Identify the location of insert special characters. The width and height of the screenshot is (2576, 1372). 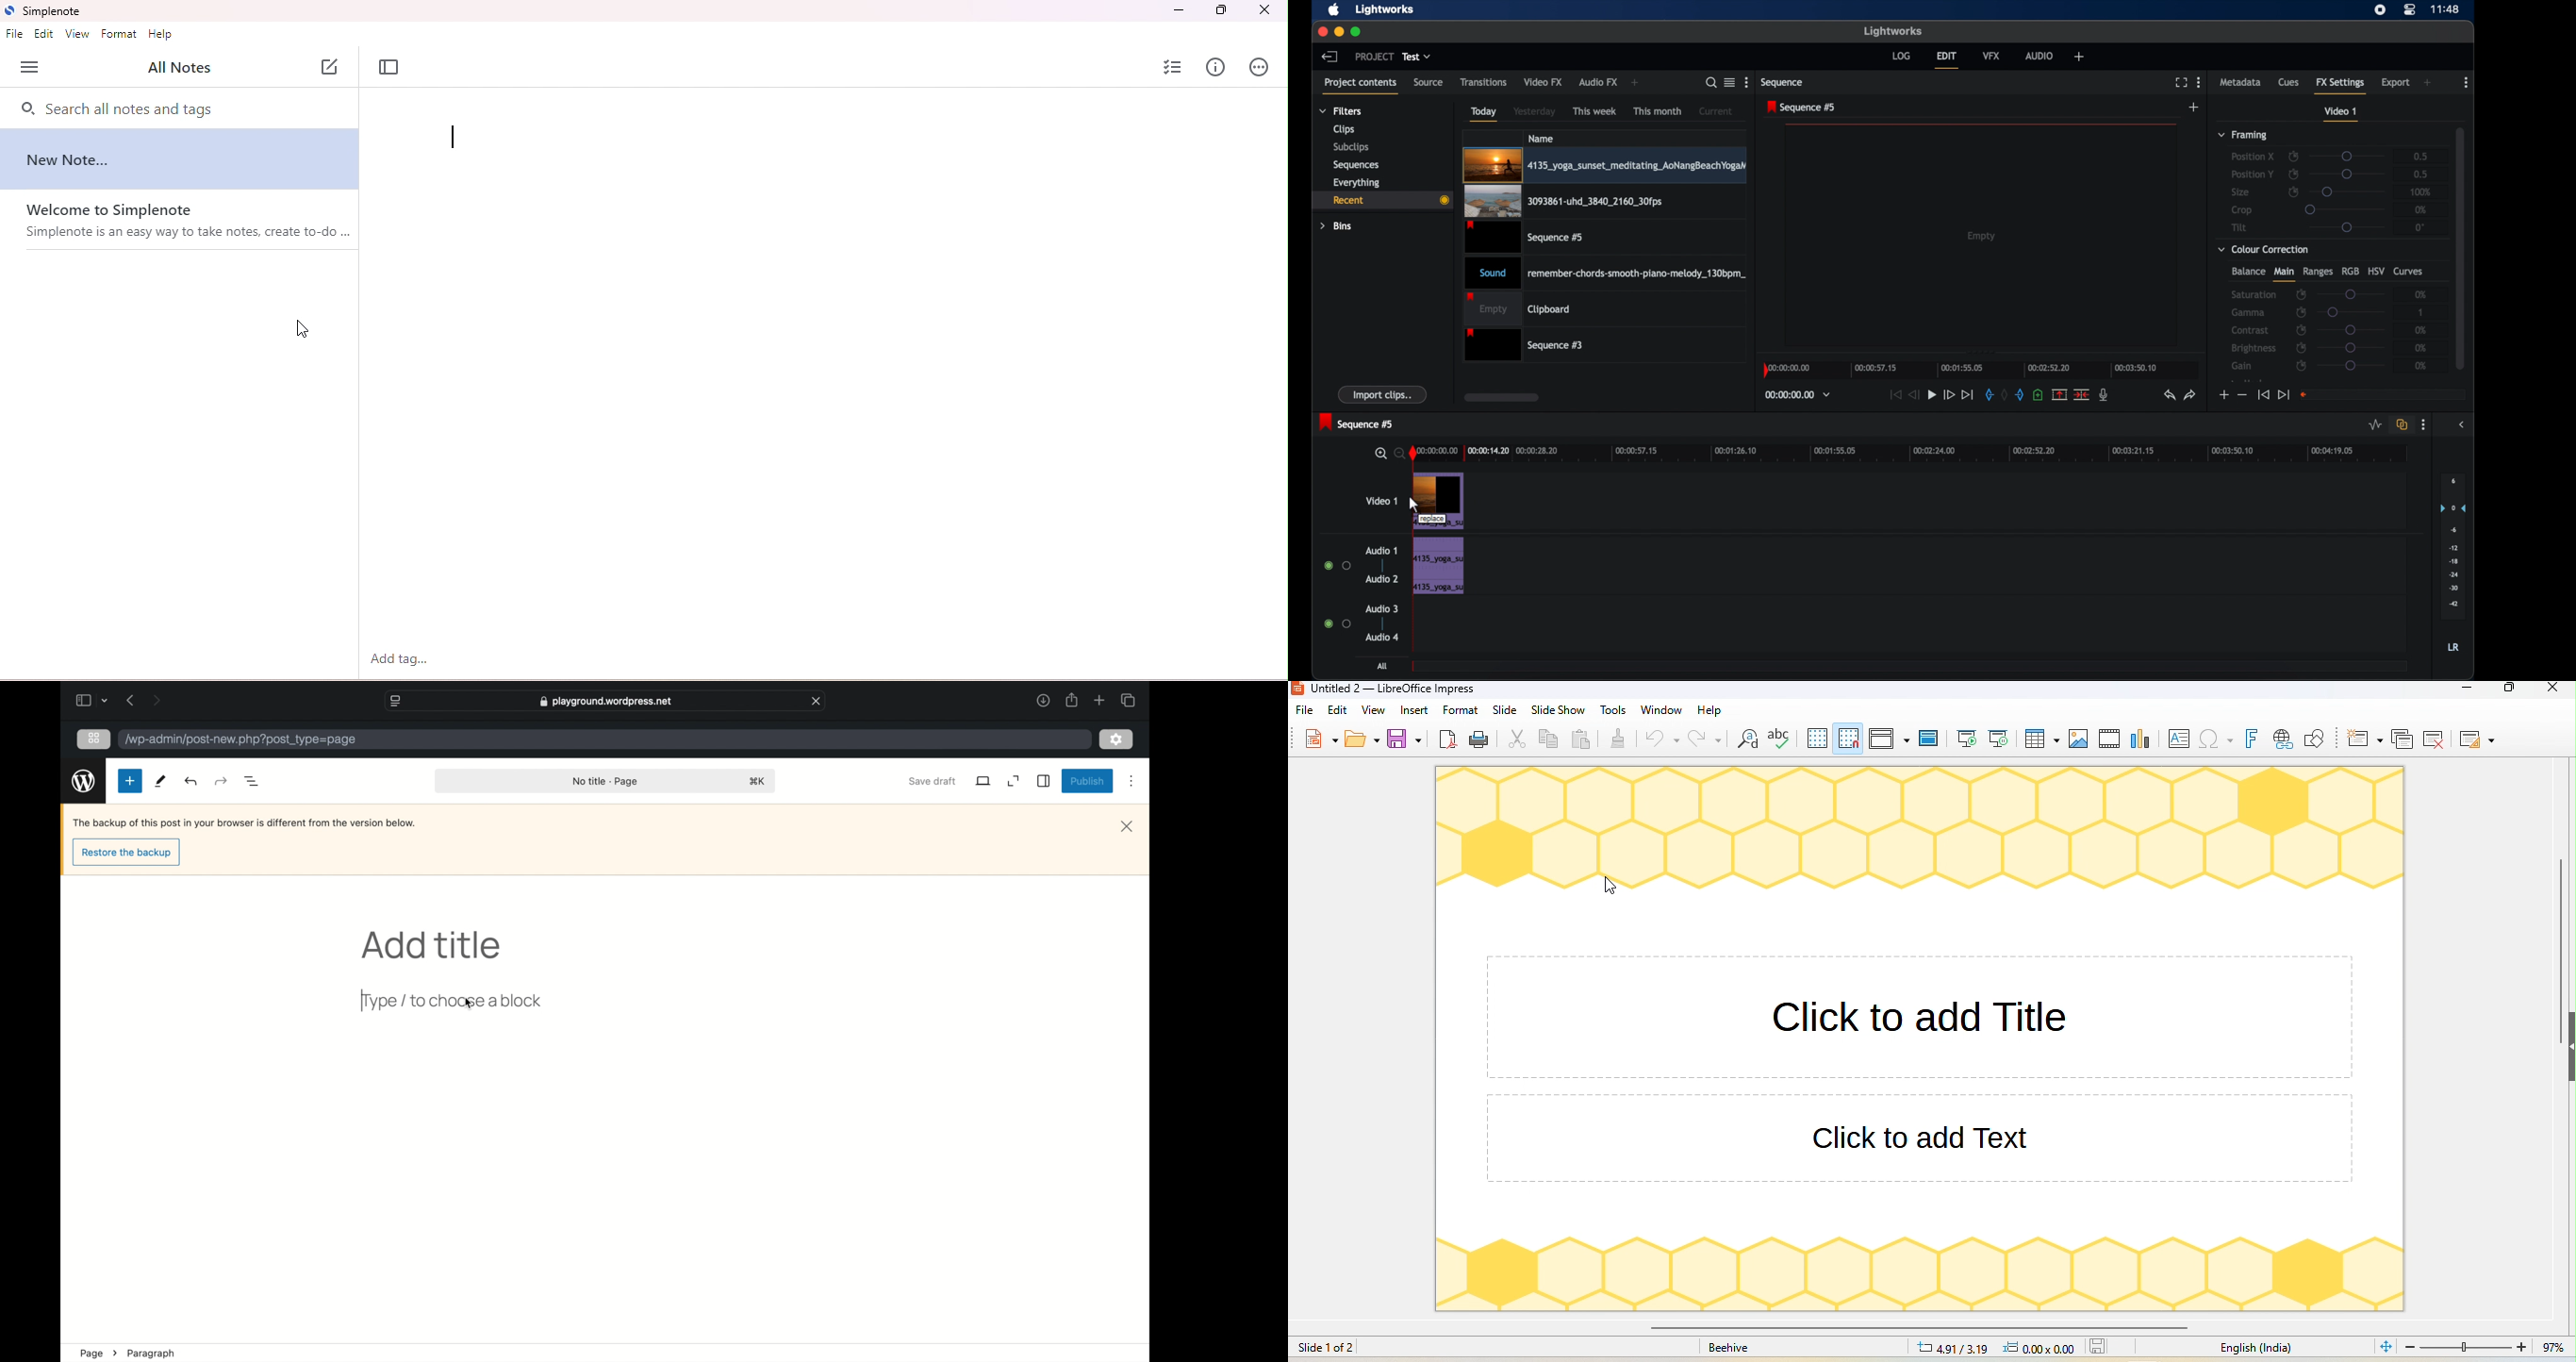
(2216, 739).